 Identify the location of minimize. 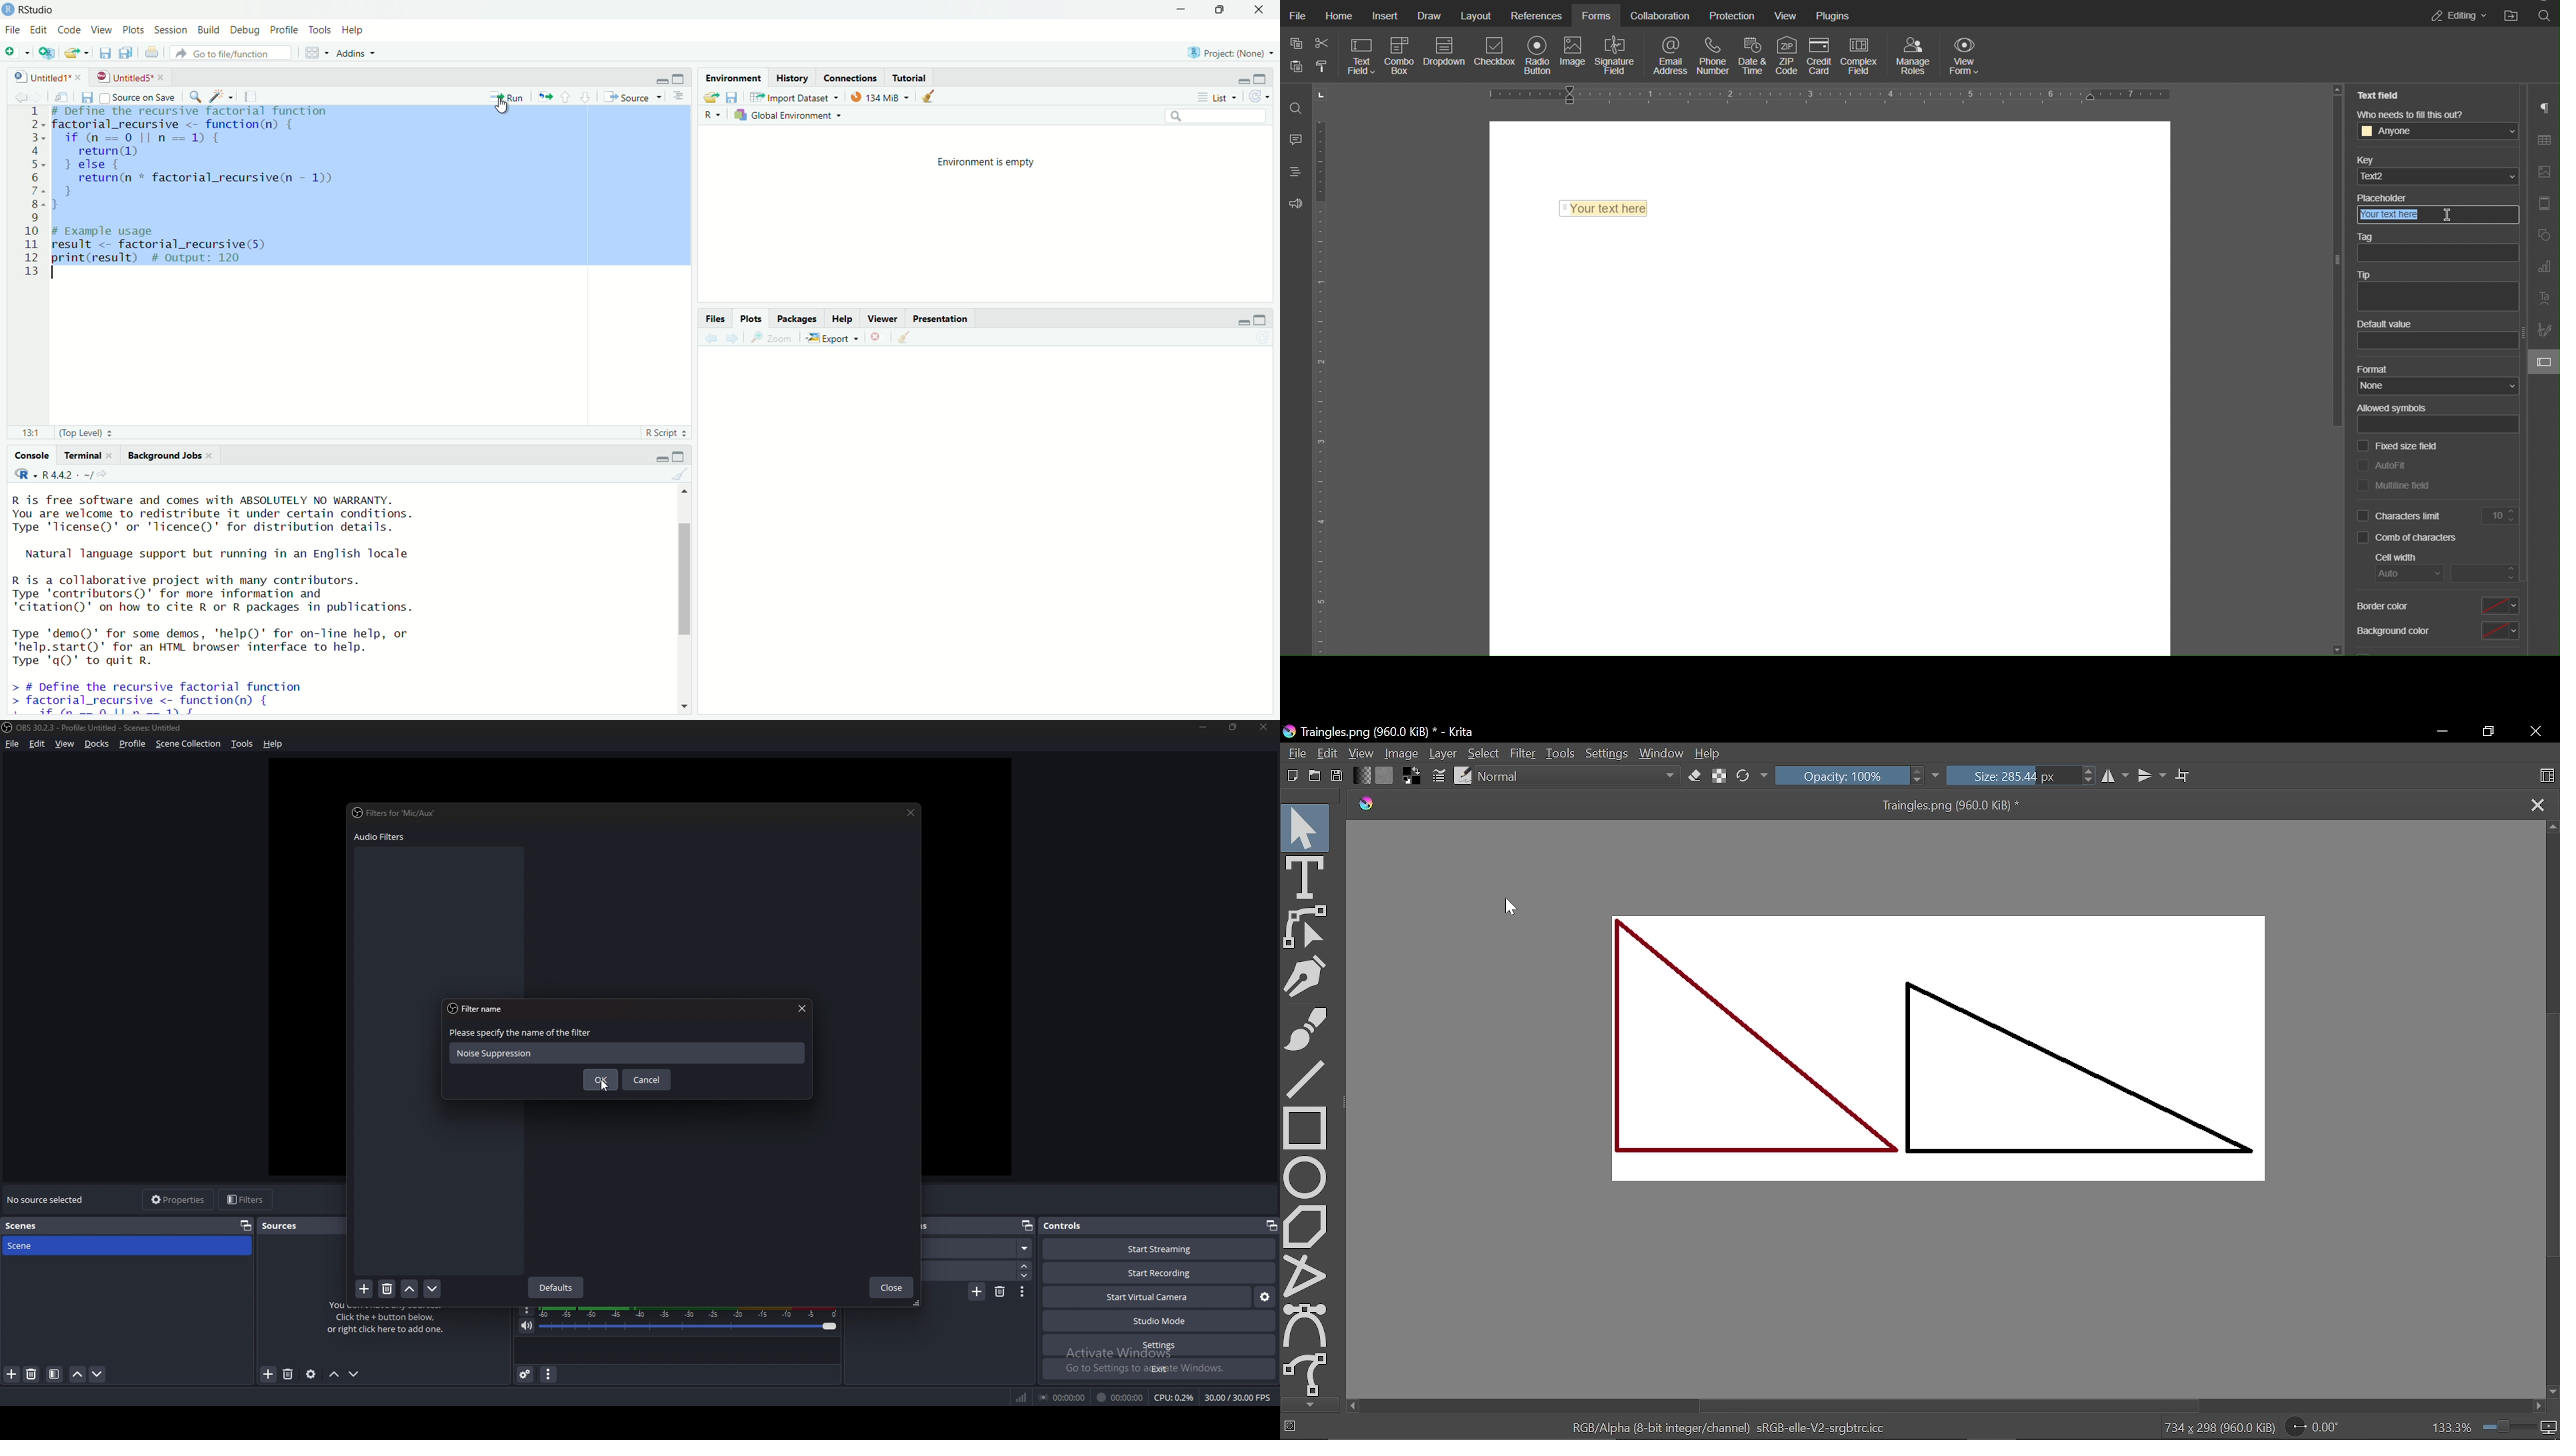
(1203, 727).